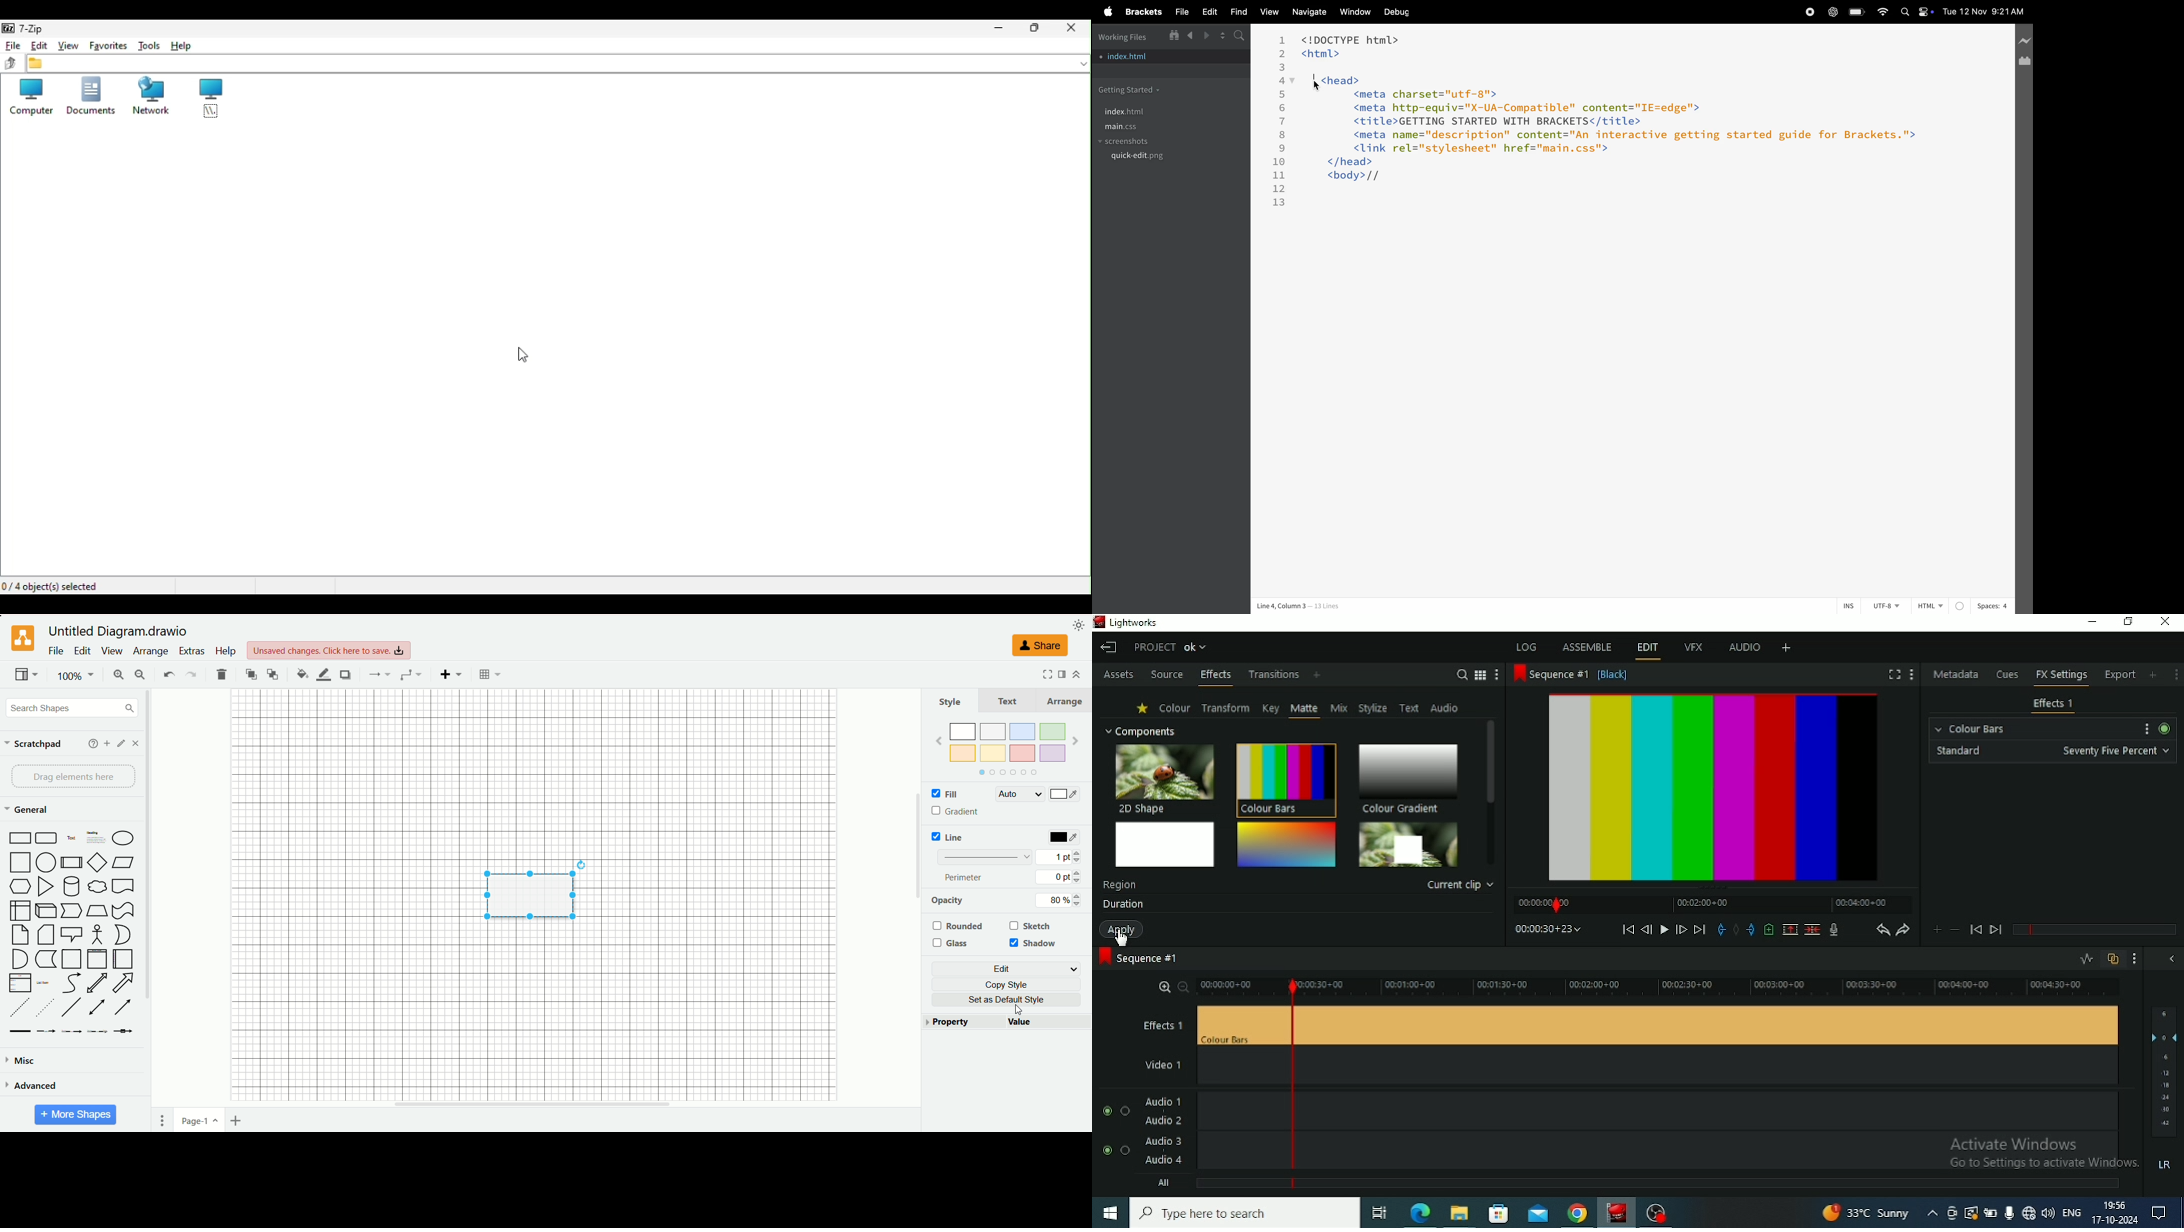 This screenshot has width=2184, height=1232. What do you see at coordinates (162, 1121) in the screenshot?
I see `pages` at bounding box center [162, 1121].